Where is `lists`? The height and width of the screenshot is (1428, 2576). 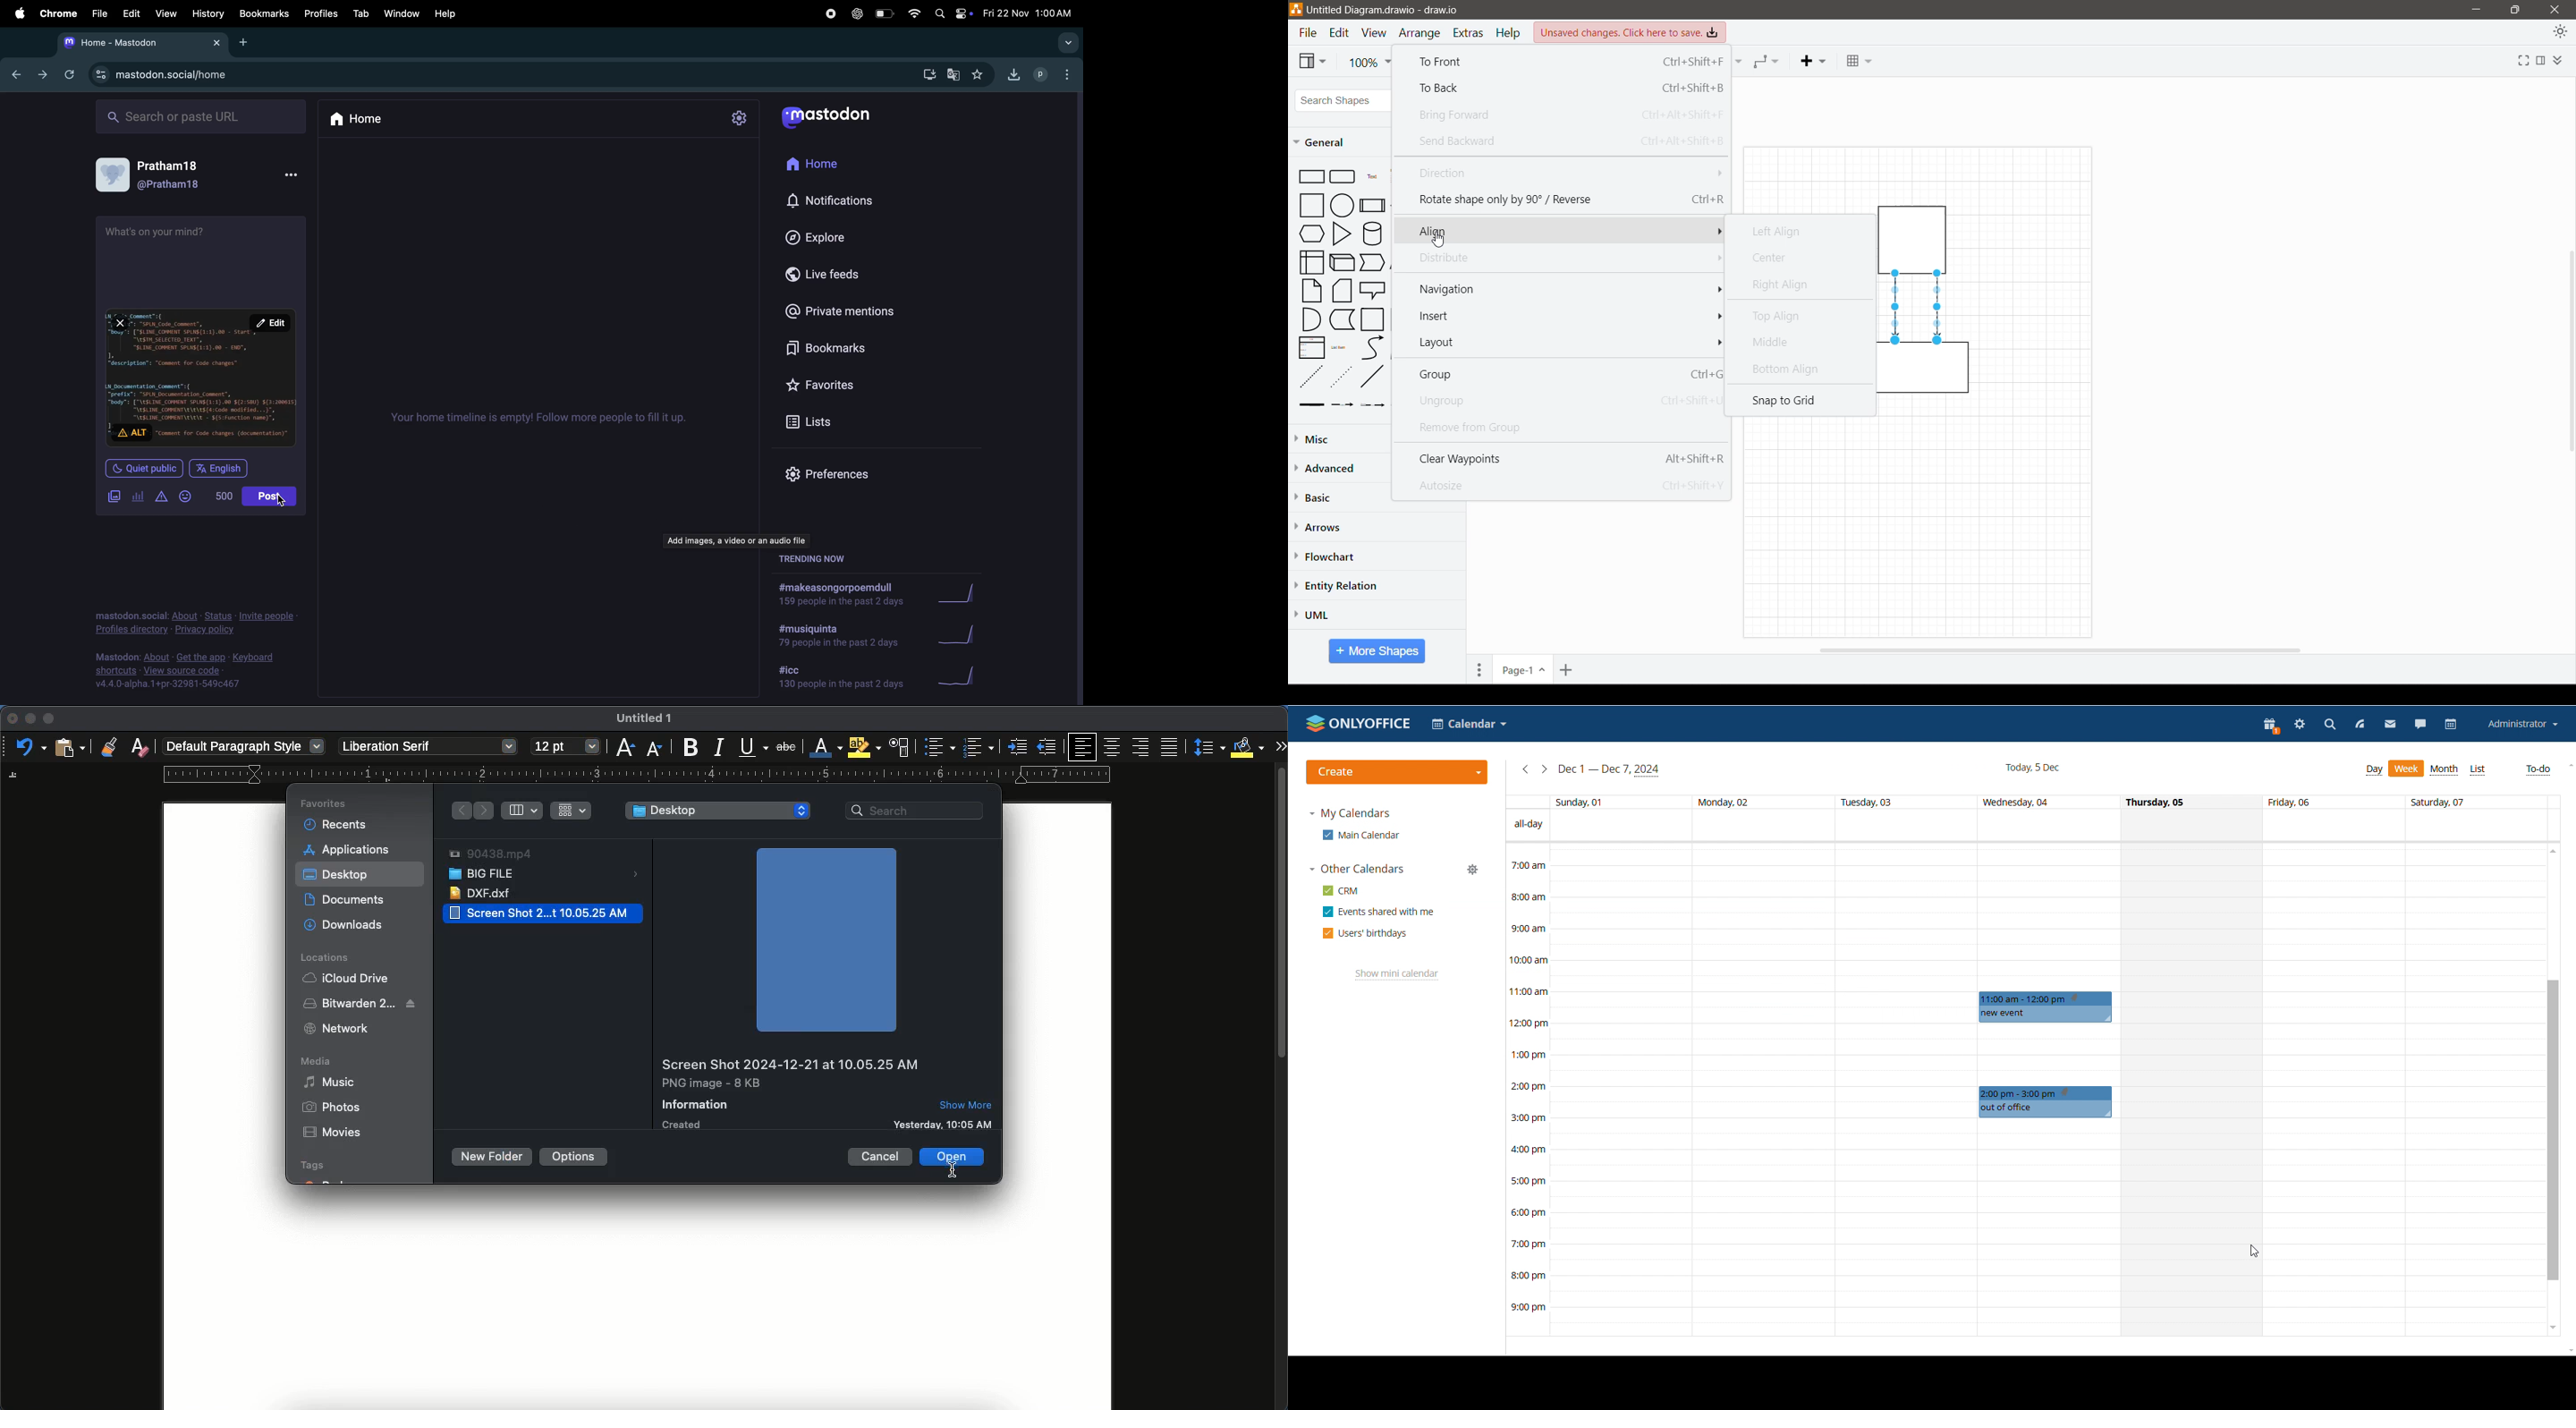 lists is located at coordinates (854, 424).